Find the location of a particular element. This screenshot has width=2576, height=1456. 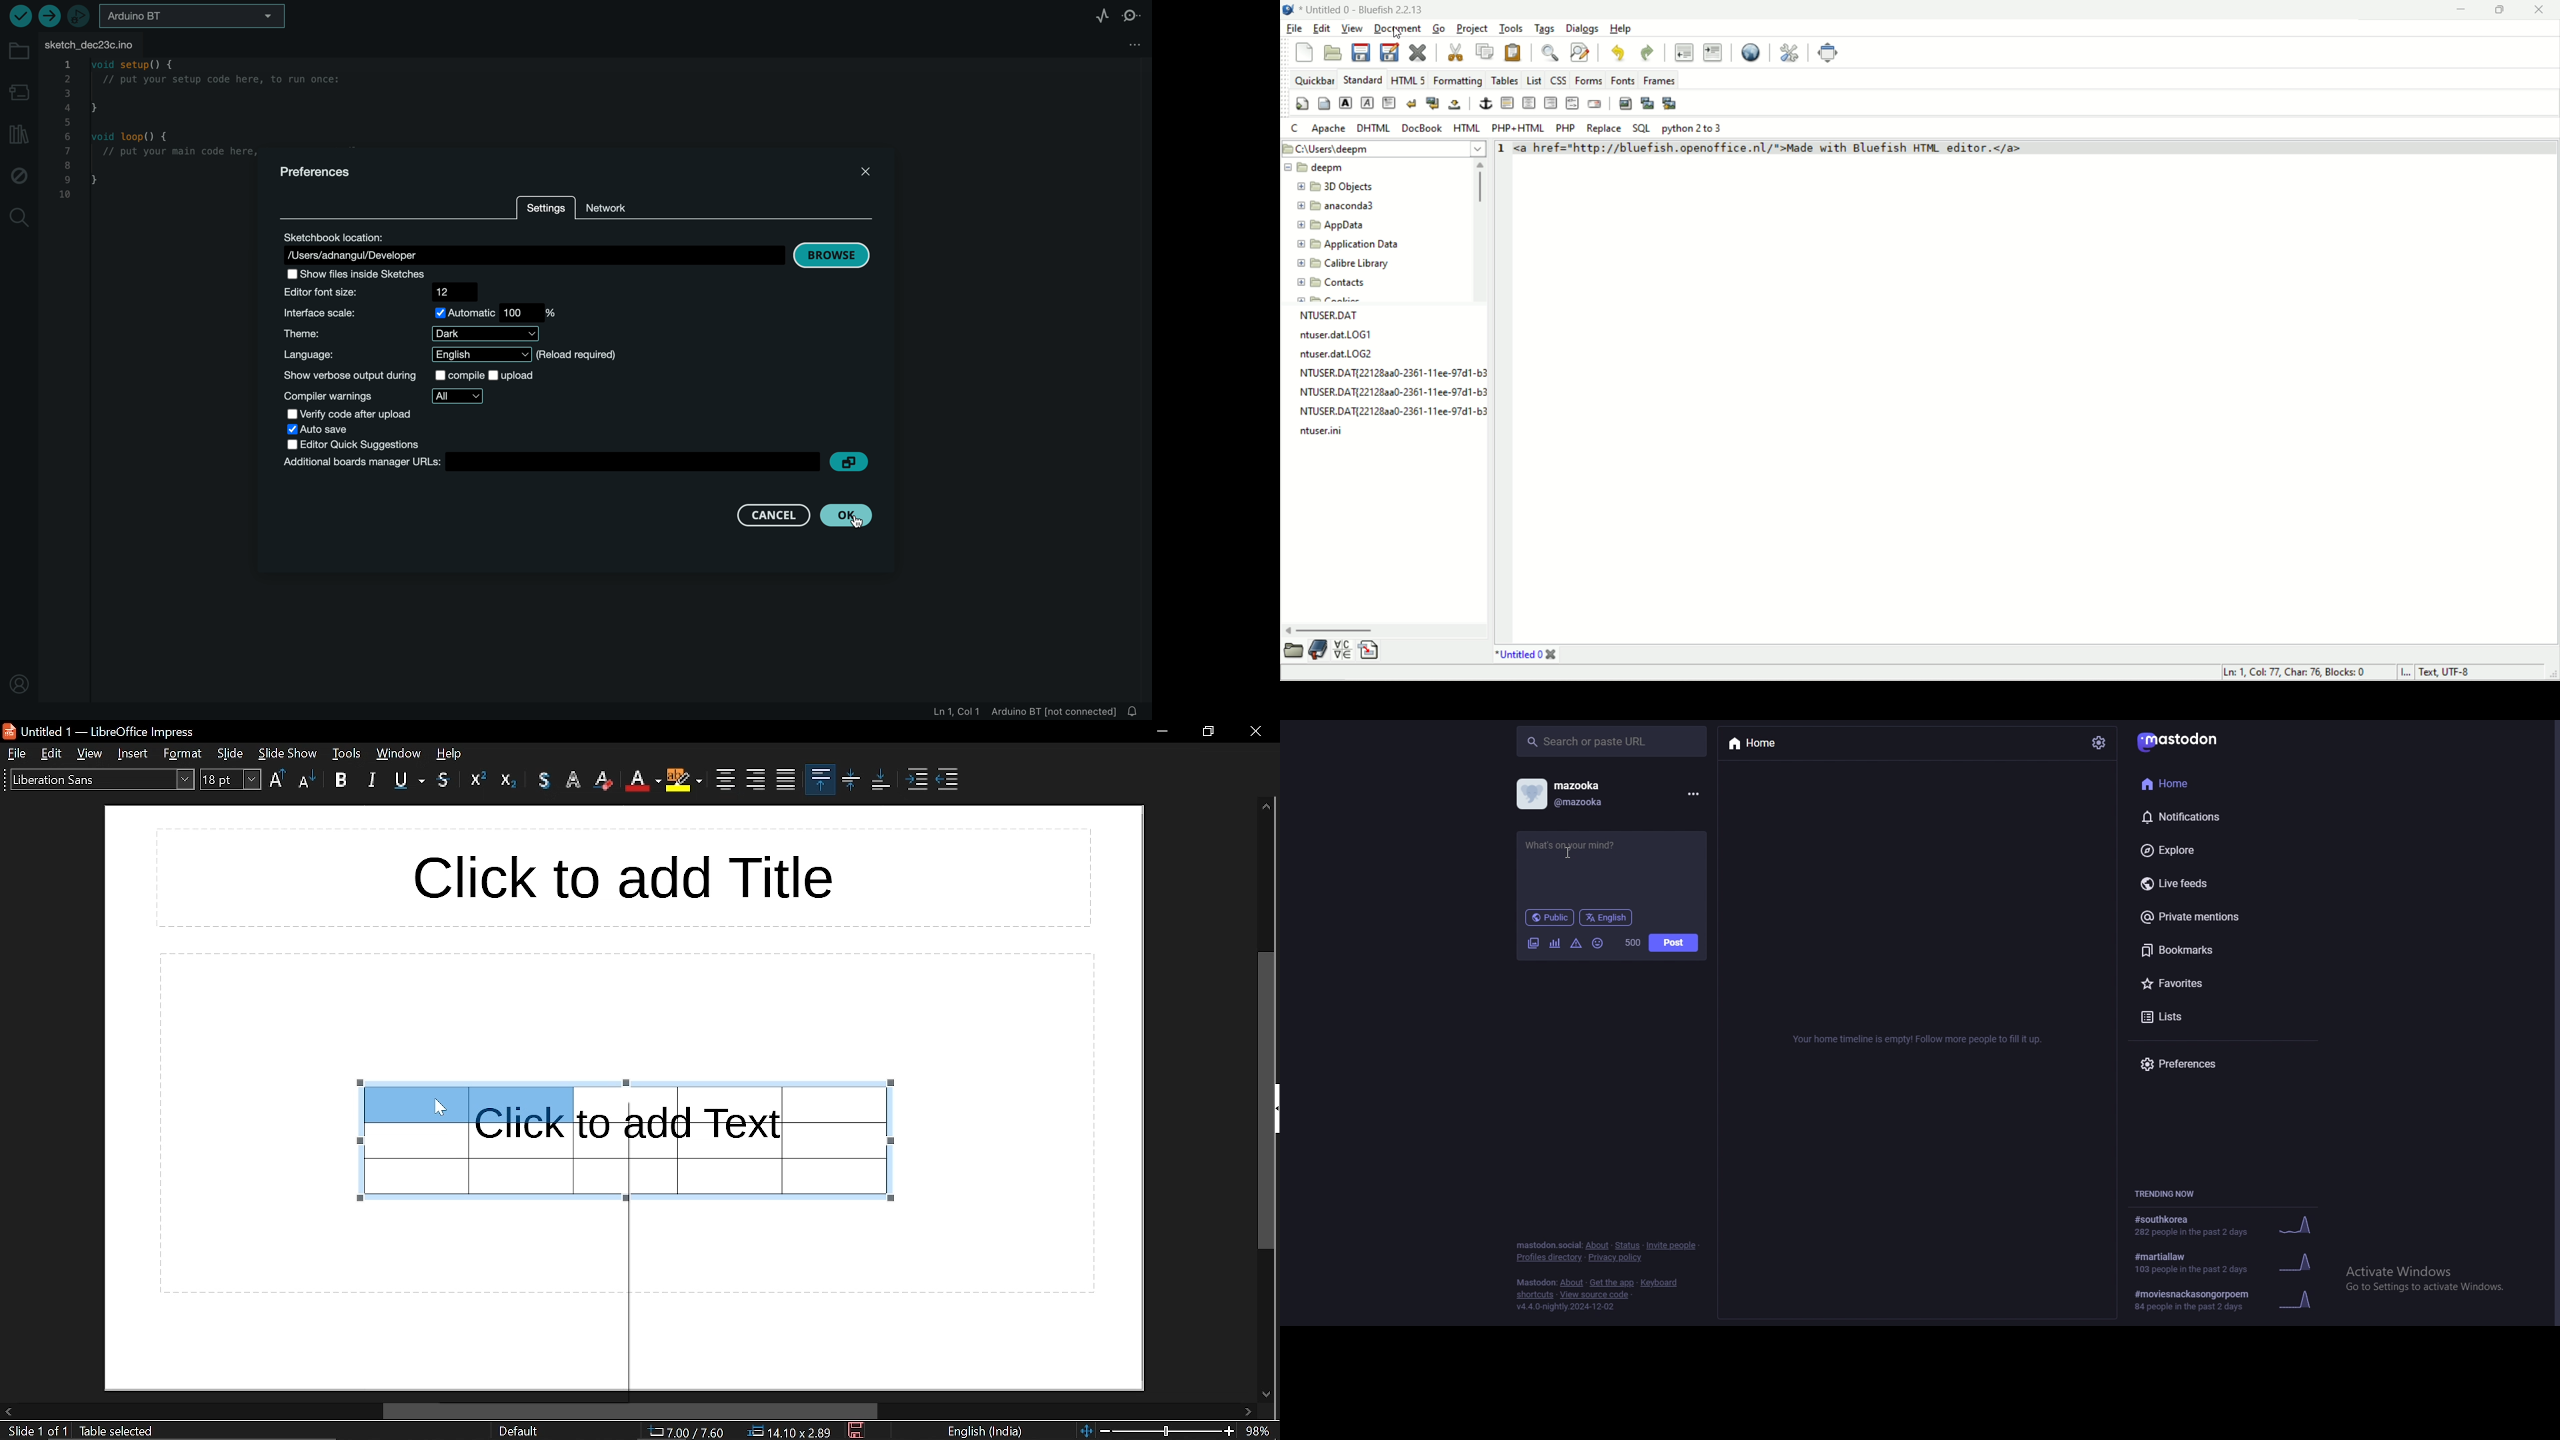

insert image is located at coordinates (1625, 104).